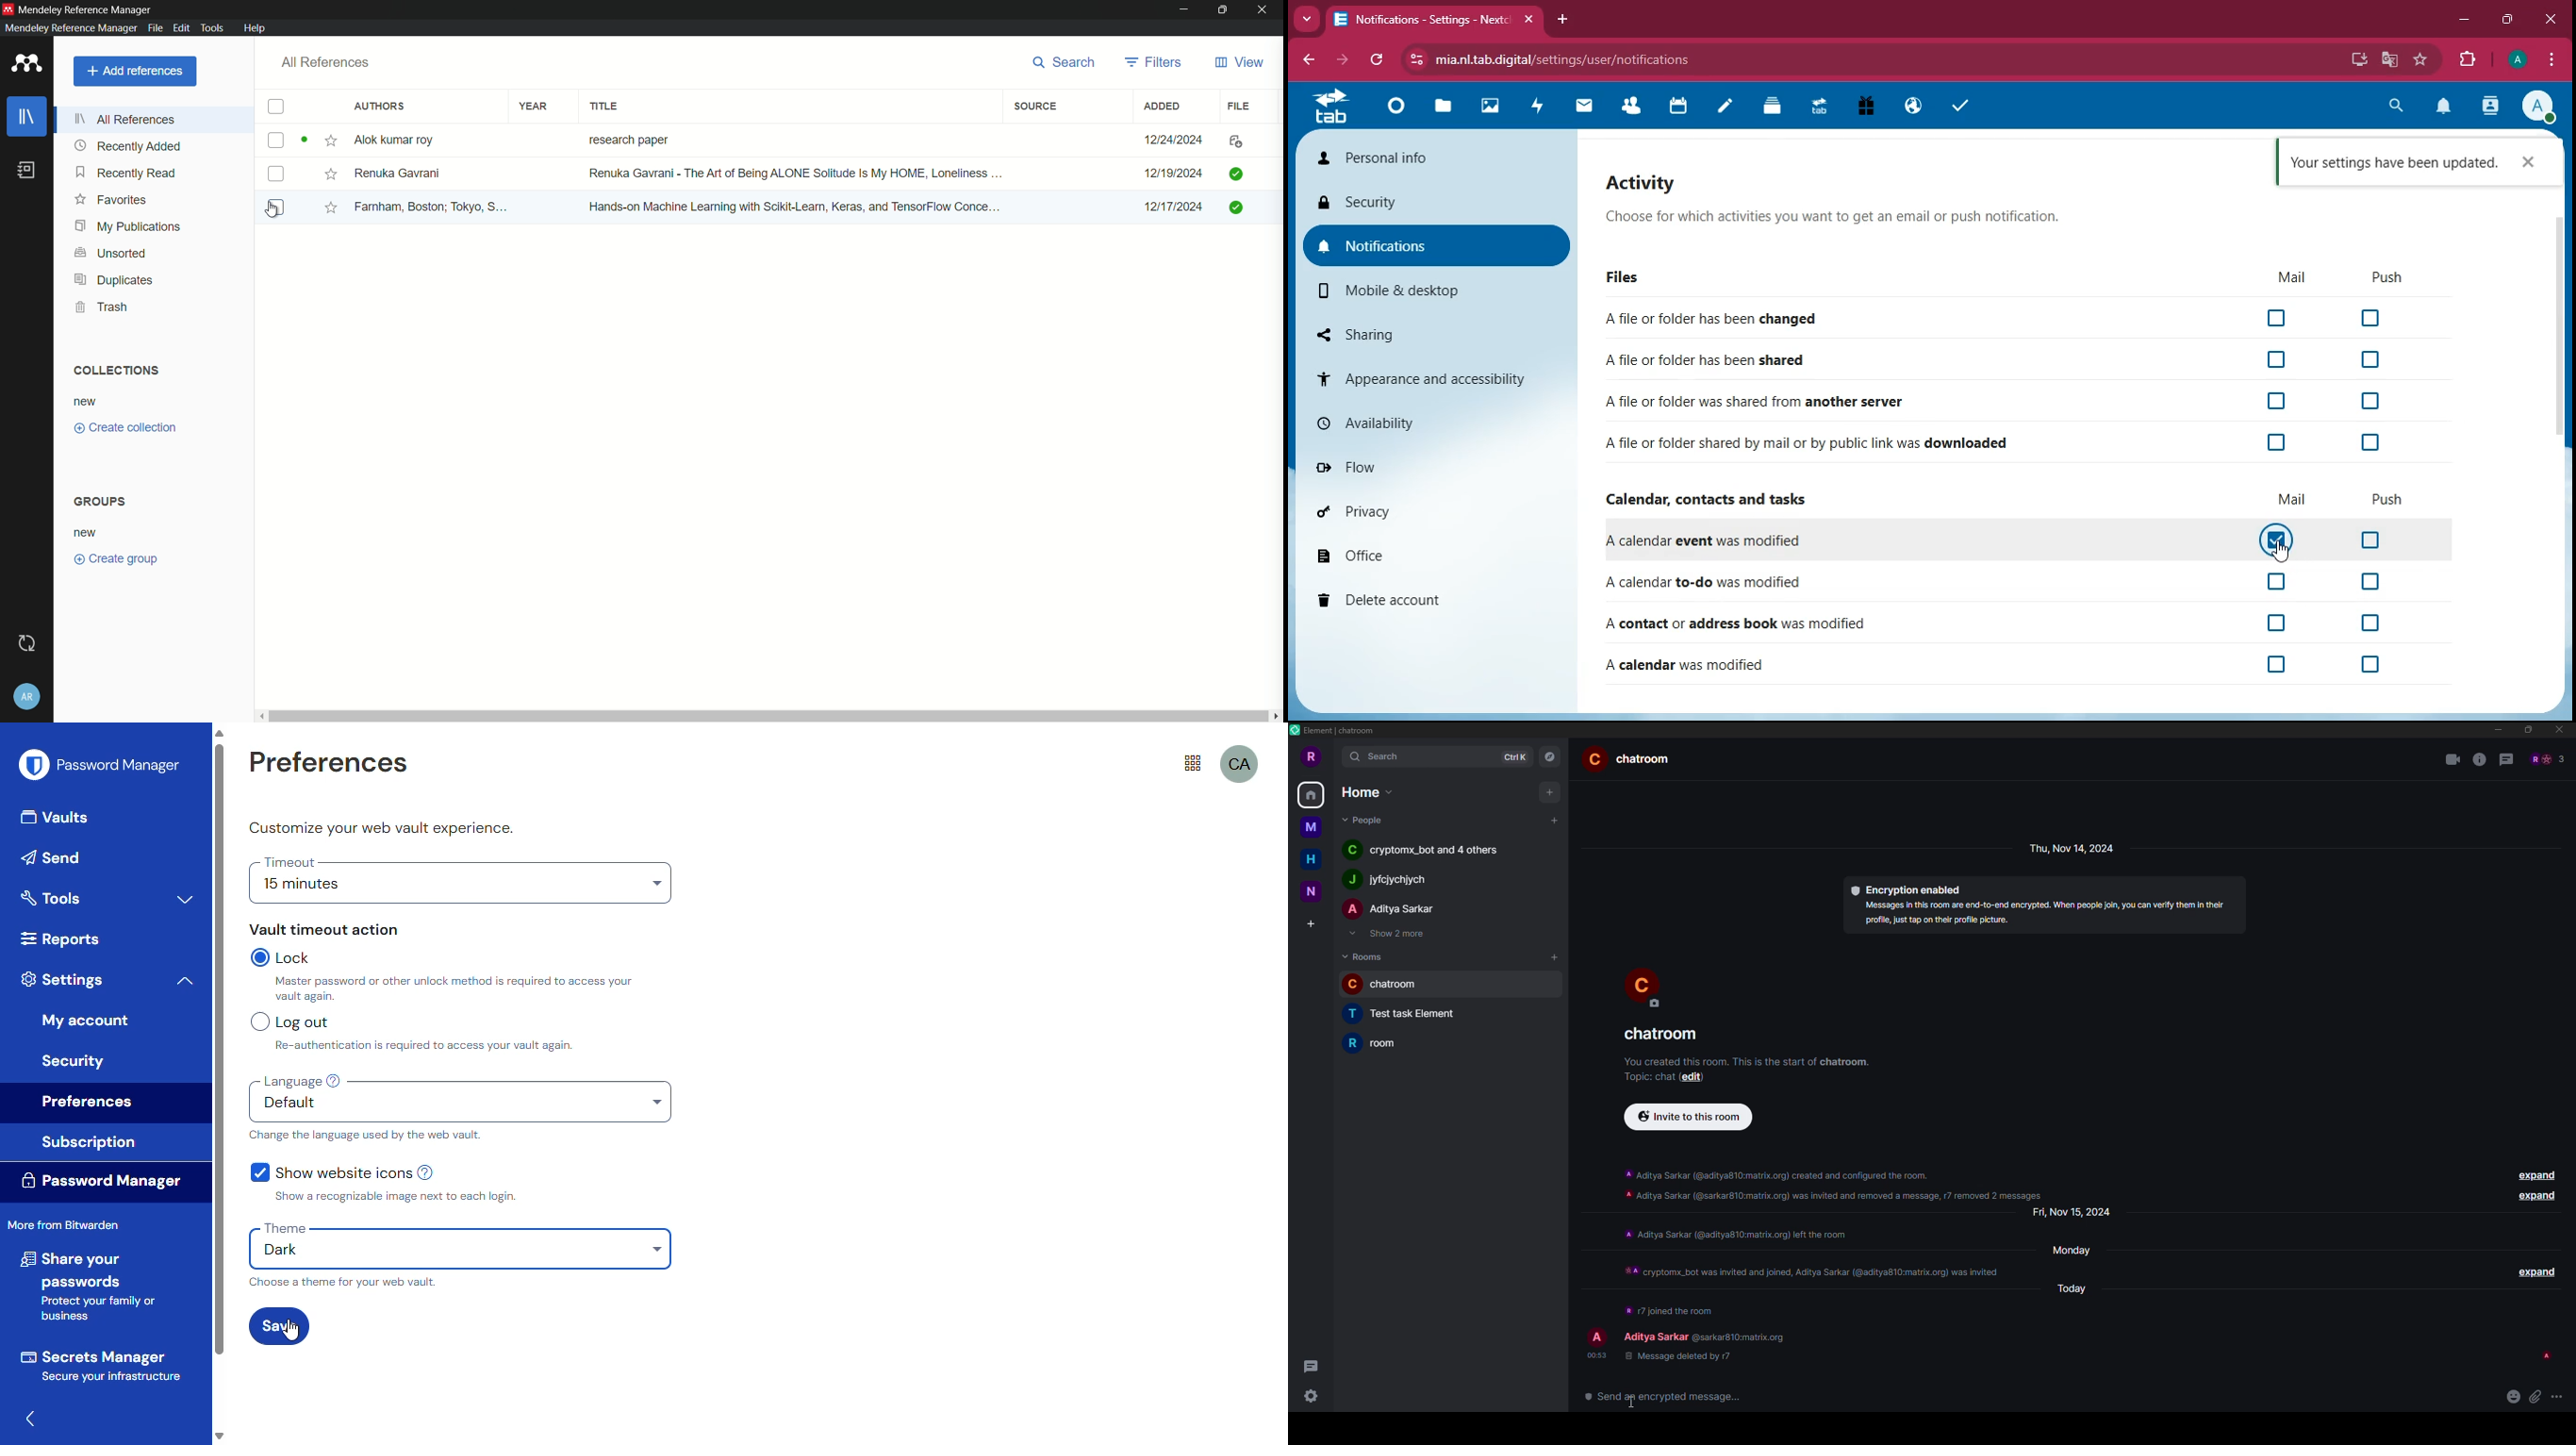  I want to click on privacy, so click(1434, 507).